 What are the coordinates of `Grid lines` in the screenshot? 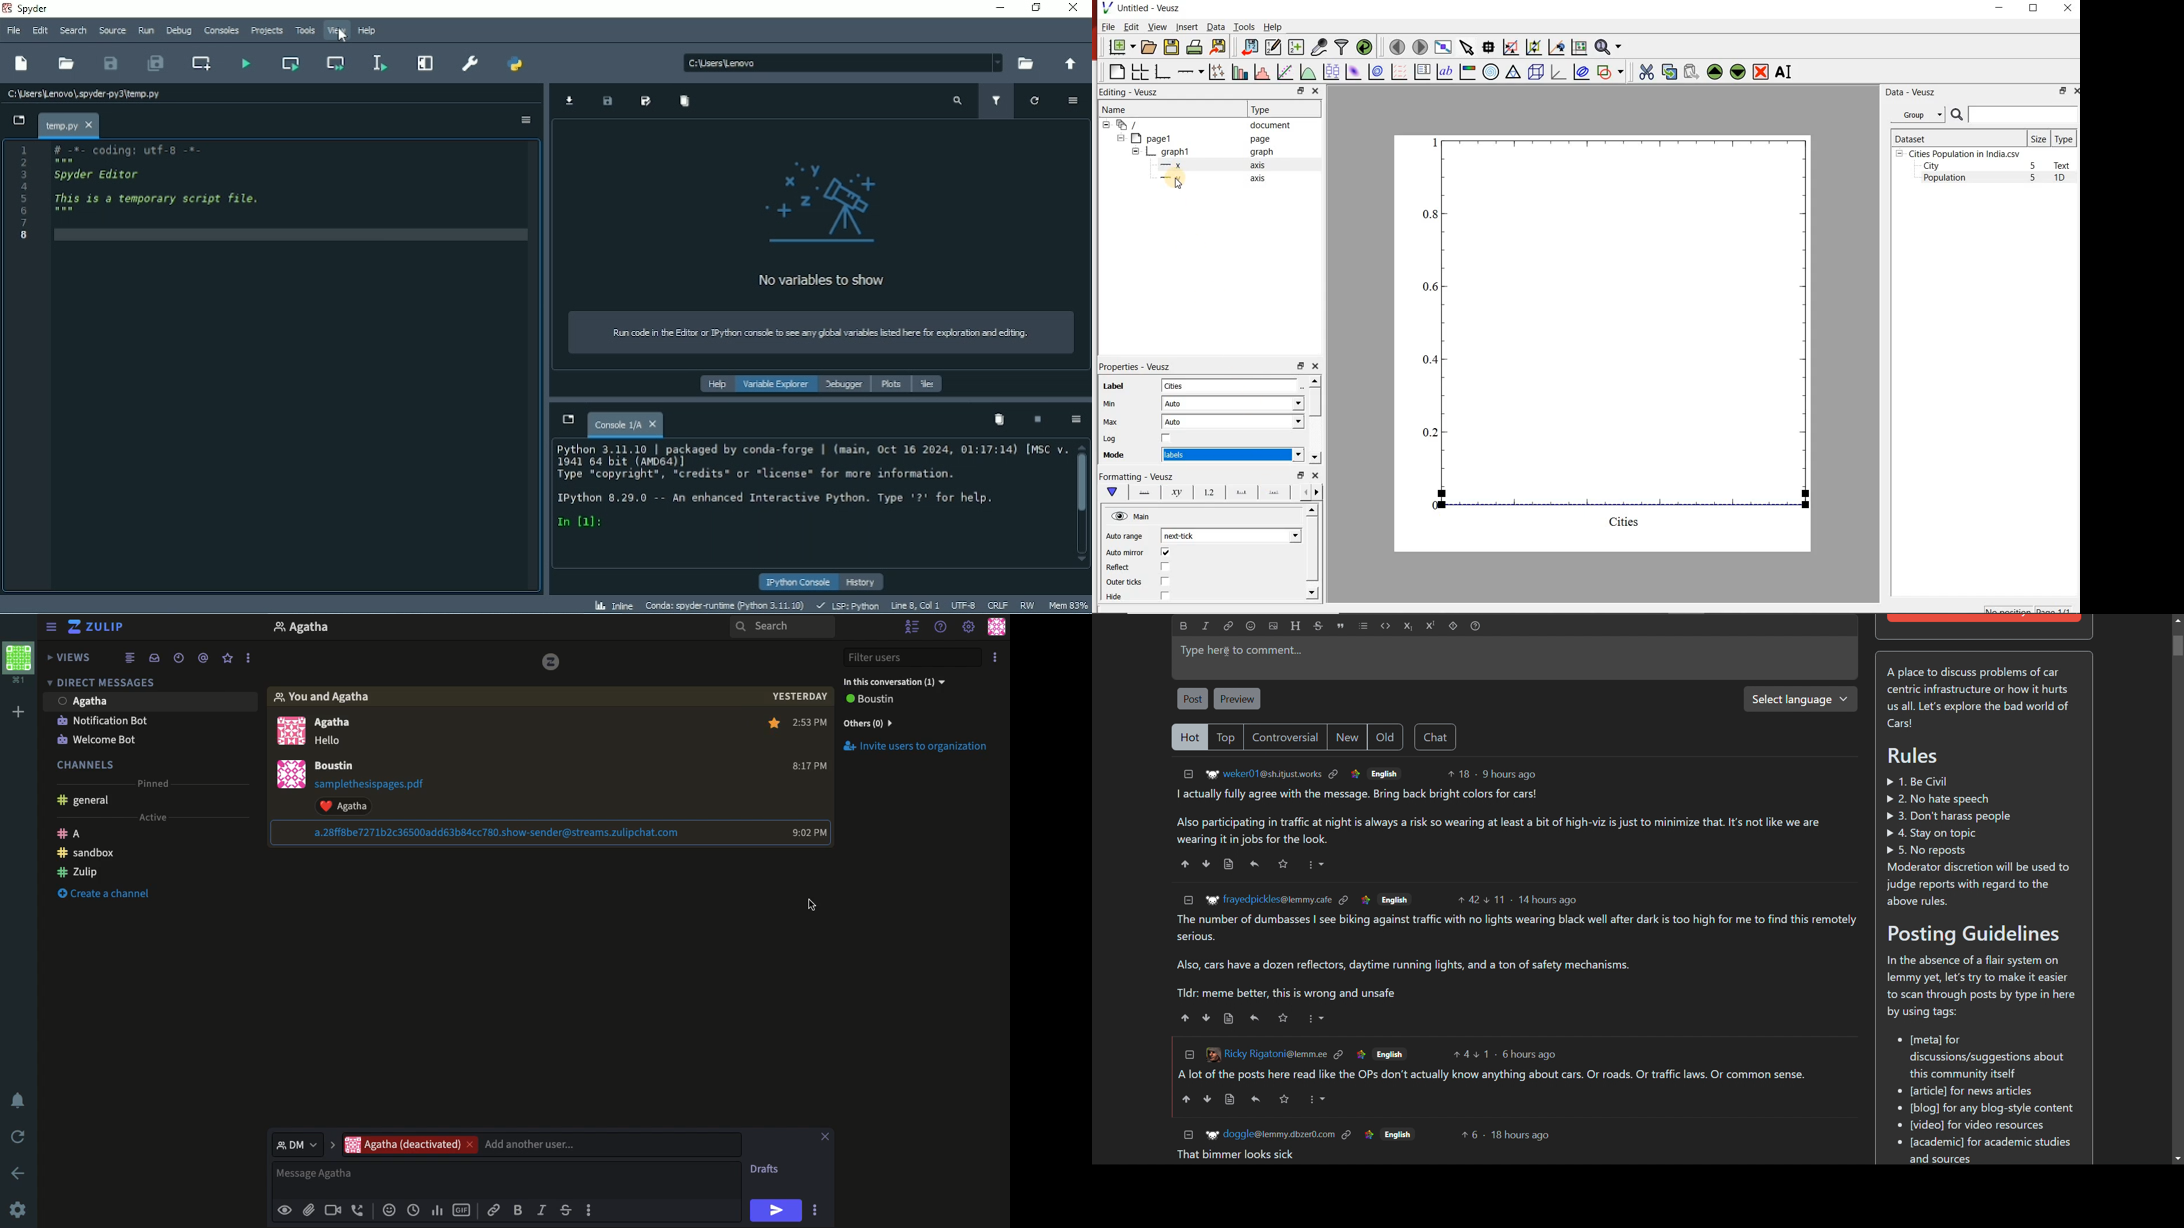 It's located at (1313, 492).